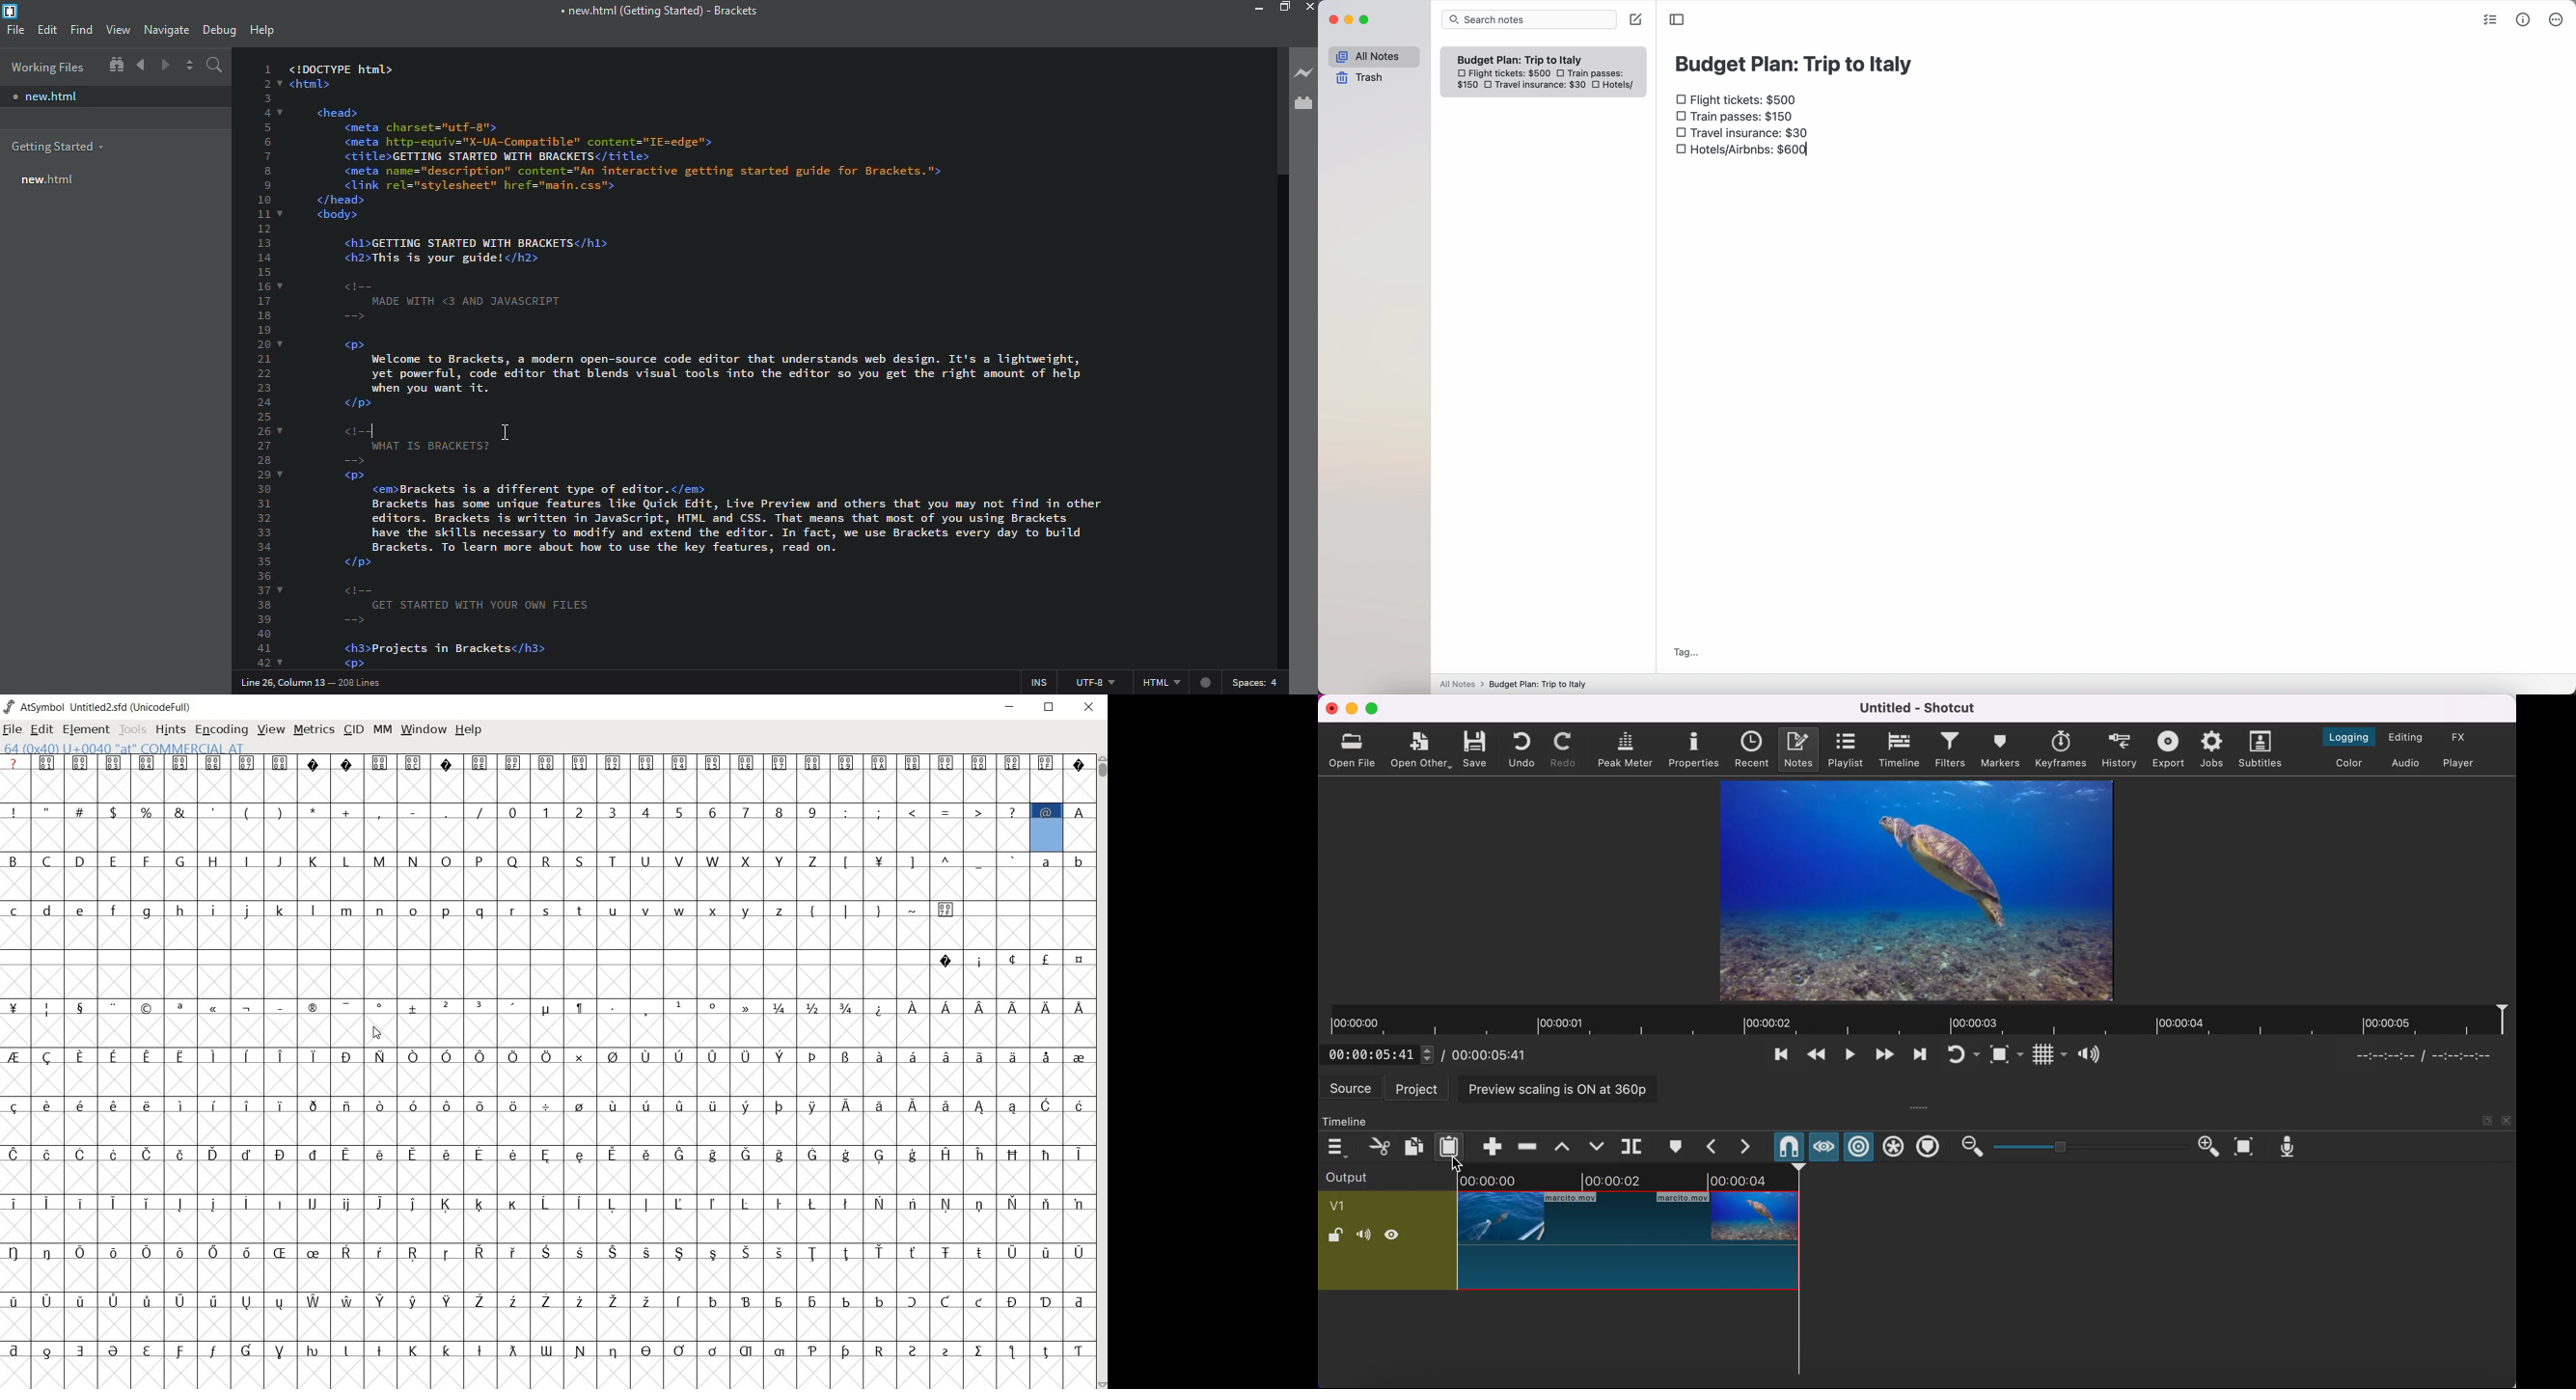 The image size is (2576, 1400). What do you see at coordinates (1360, 78) in the screenshot?
I see `trash` at bounding box center [1360, 78].